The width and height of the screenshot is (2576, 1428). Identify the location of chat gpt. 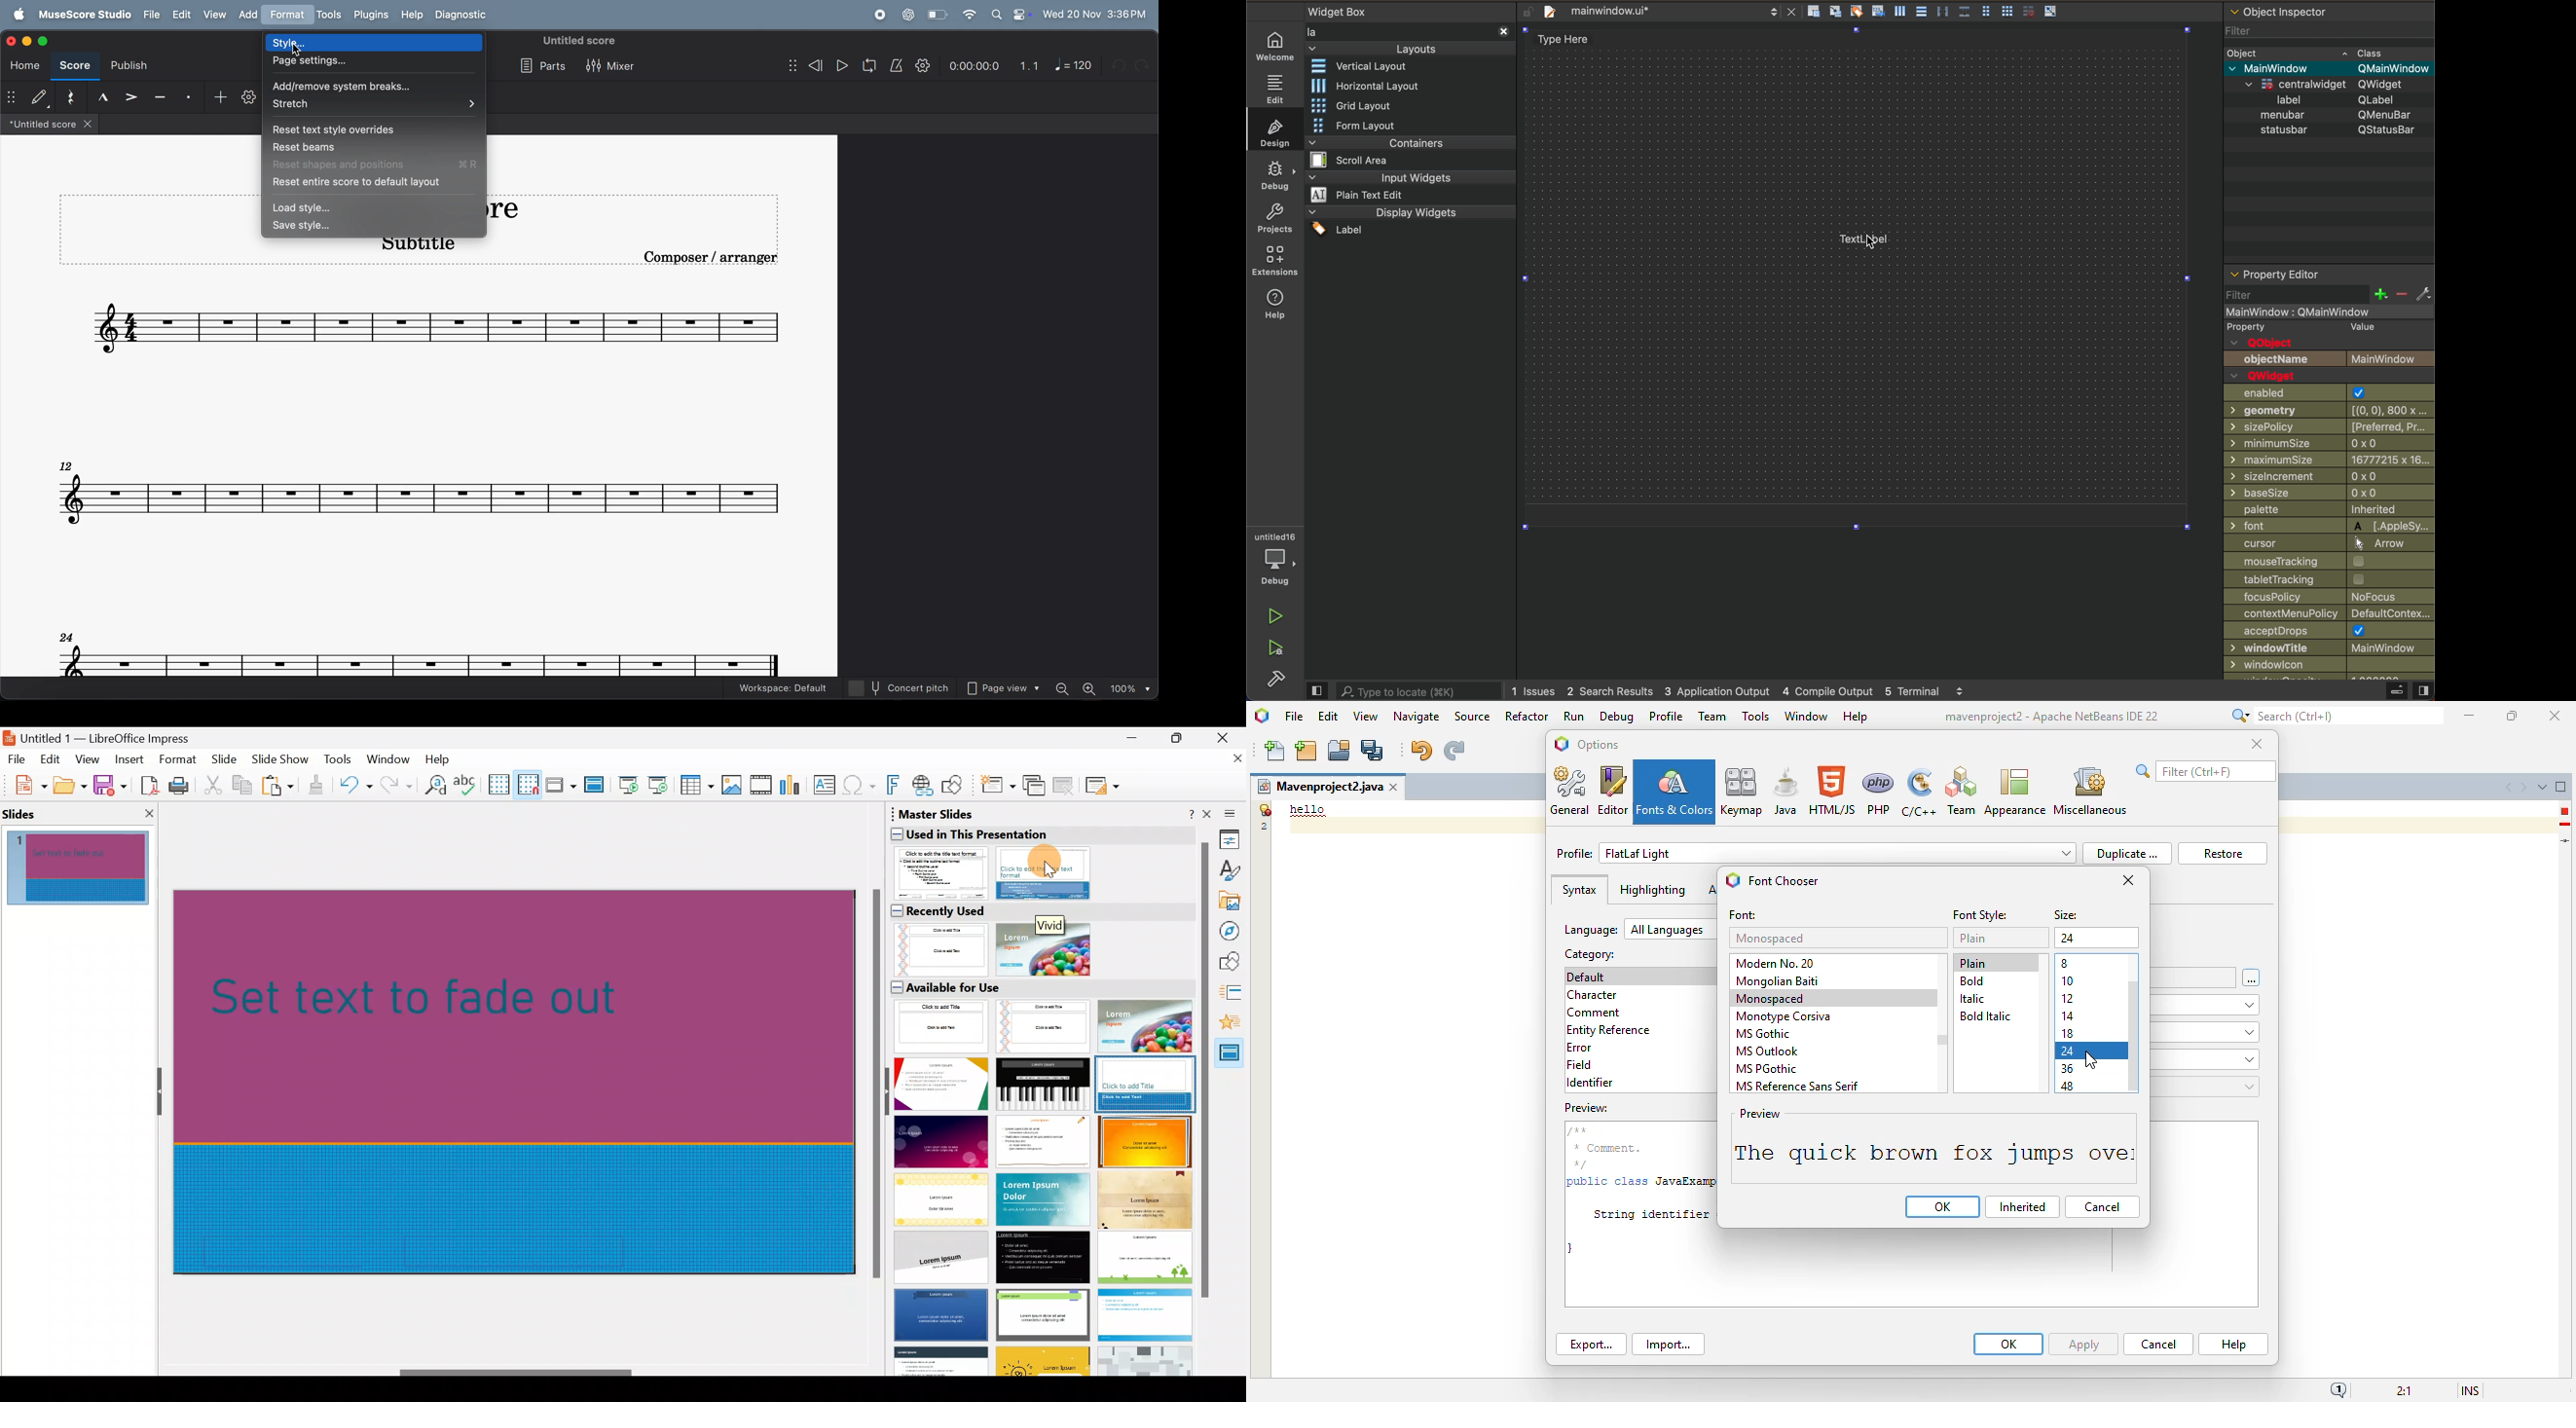
(909, 15).